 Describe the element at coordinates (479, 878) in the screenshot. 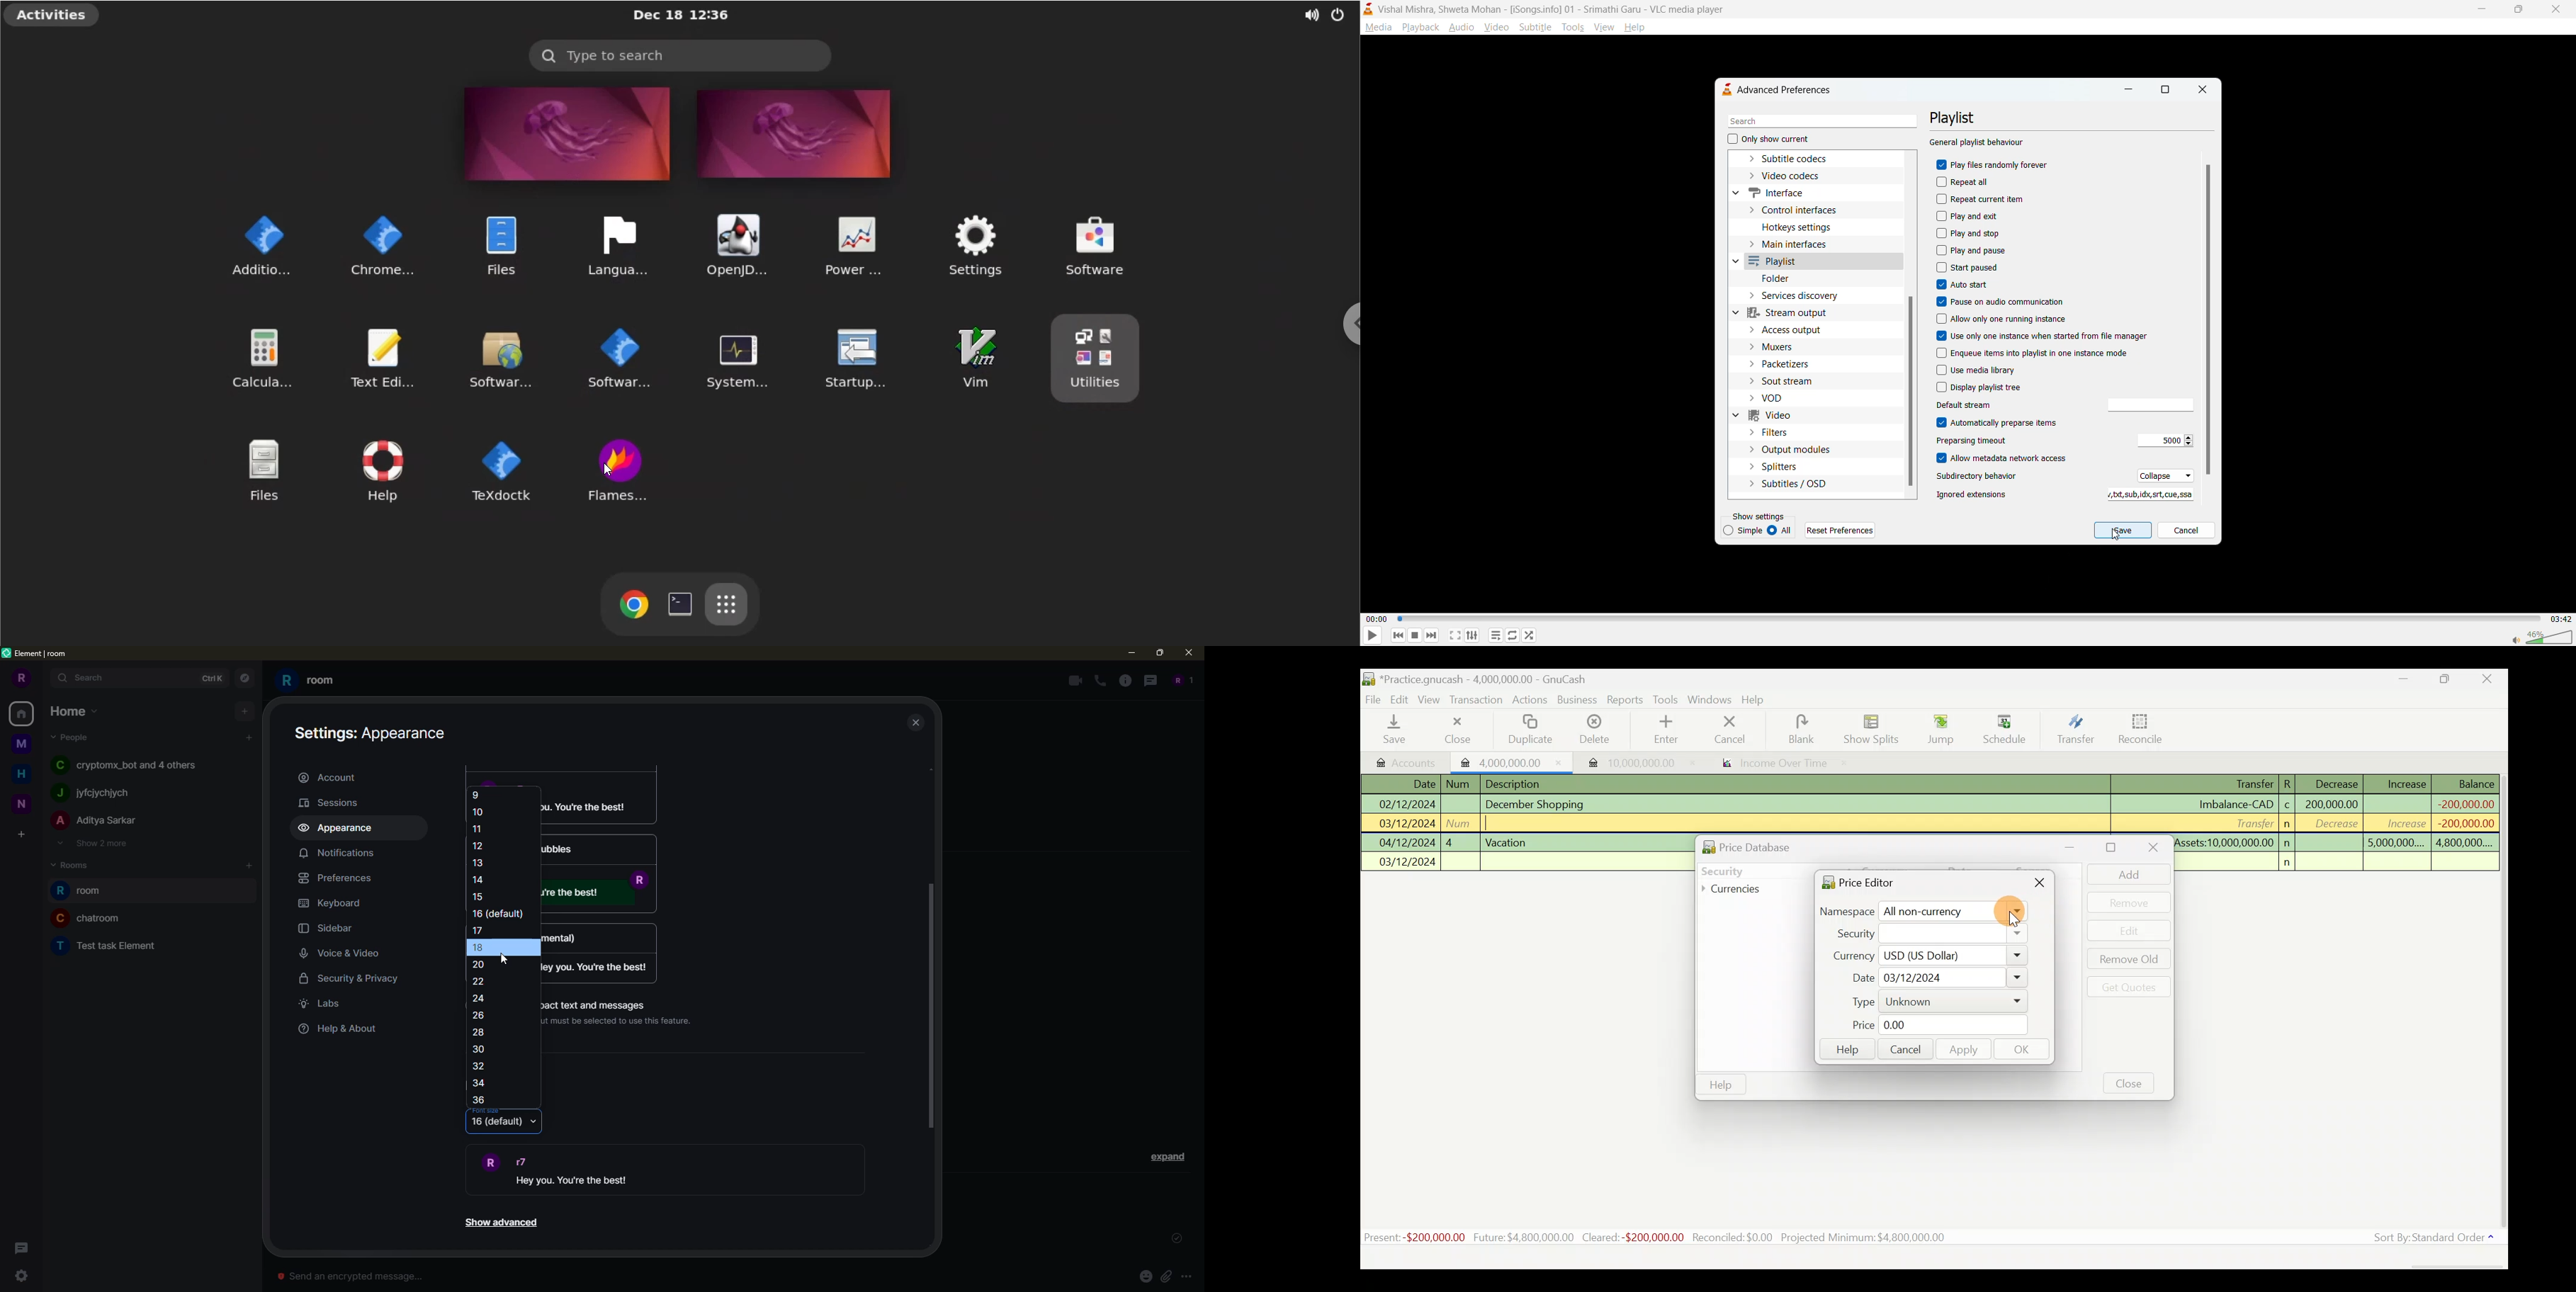

I see `14` at that location.